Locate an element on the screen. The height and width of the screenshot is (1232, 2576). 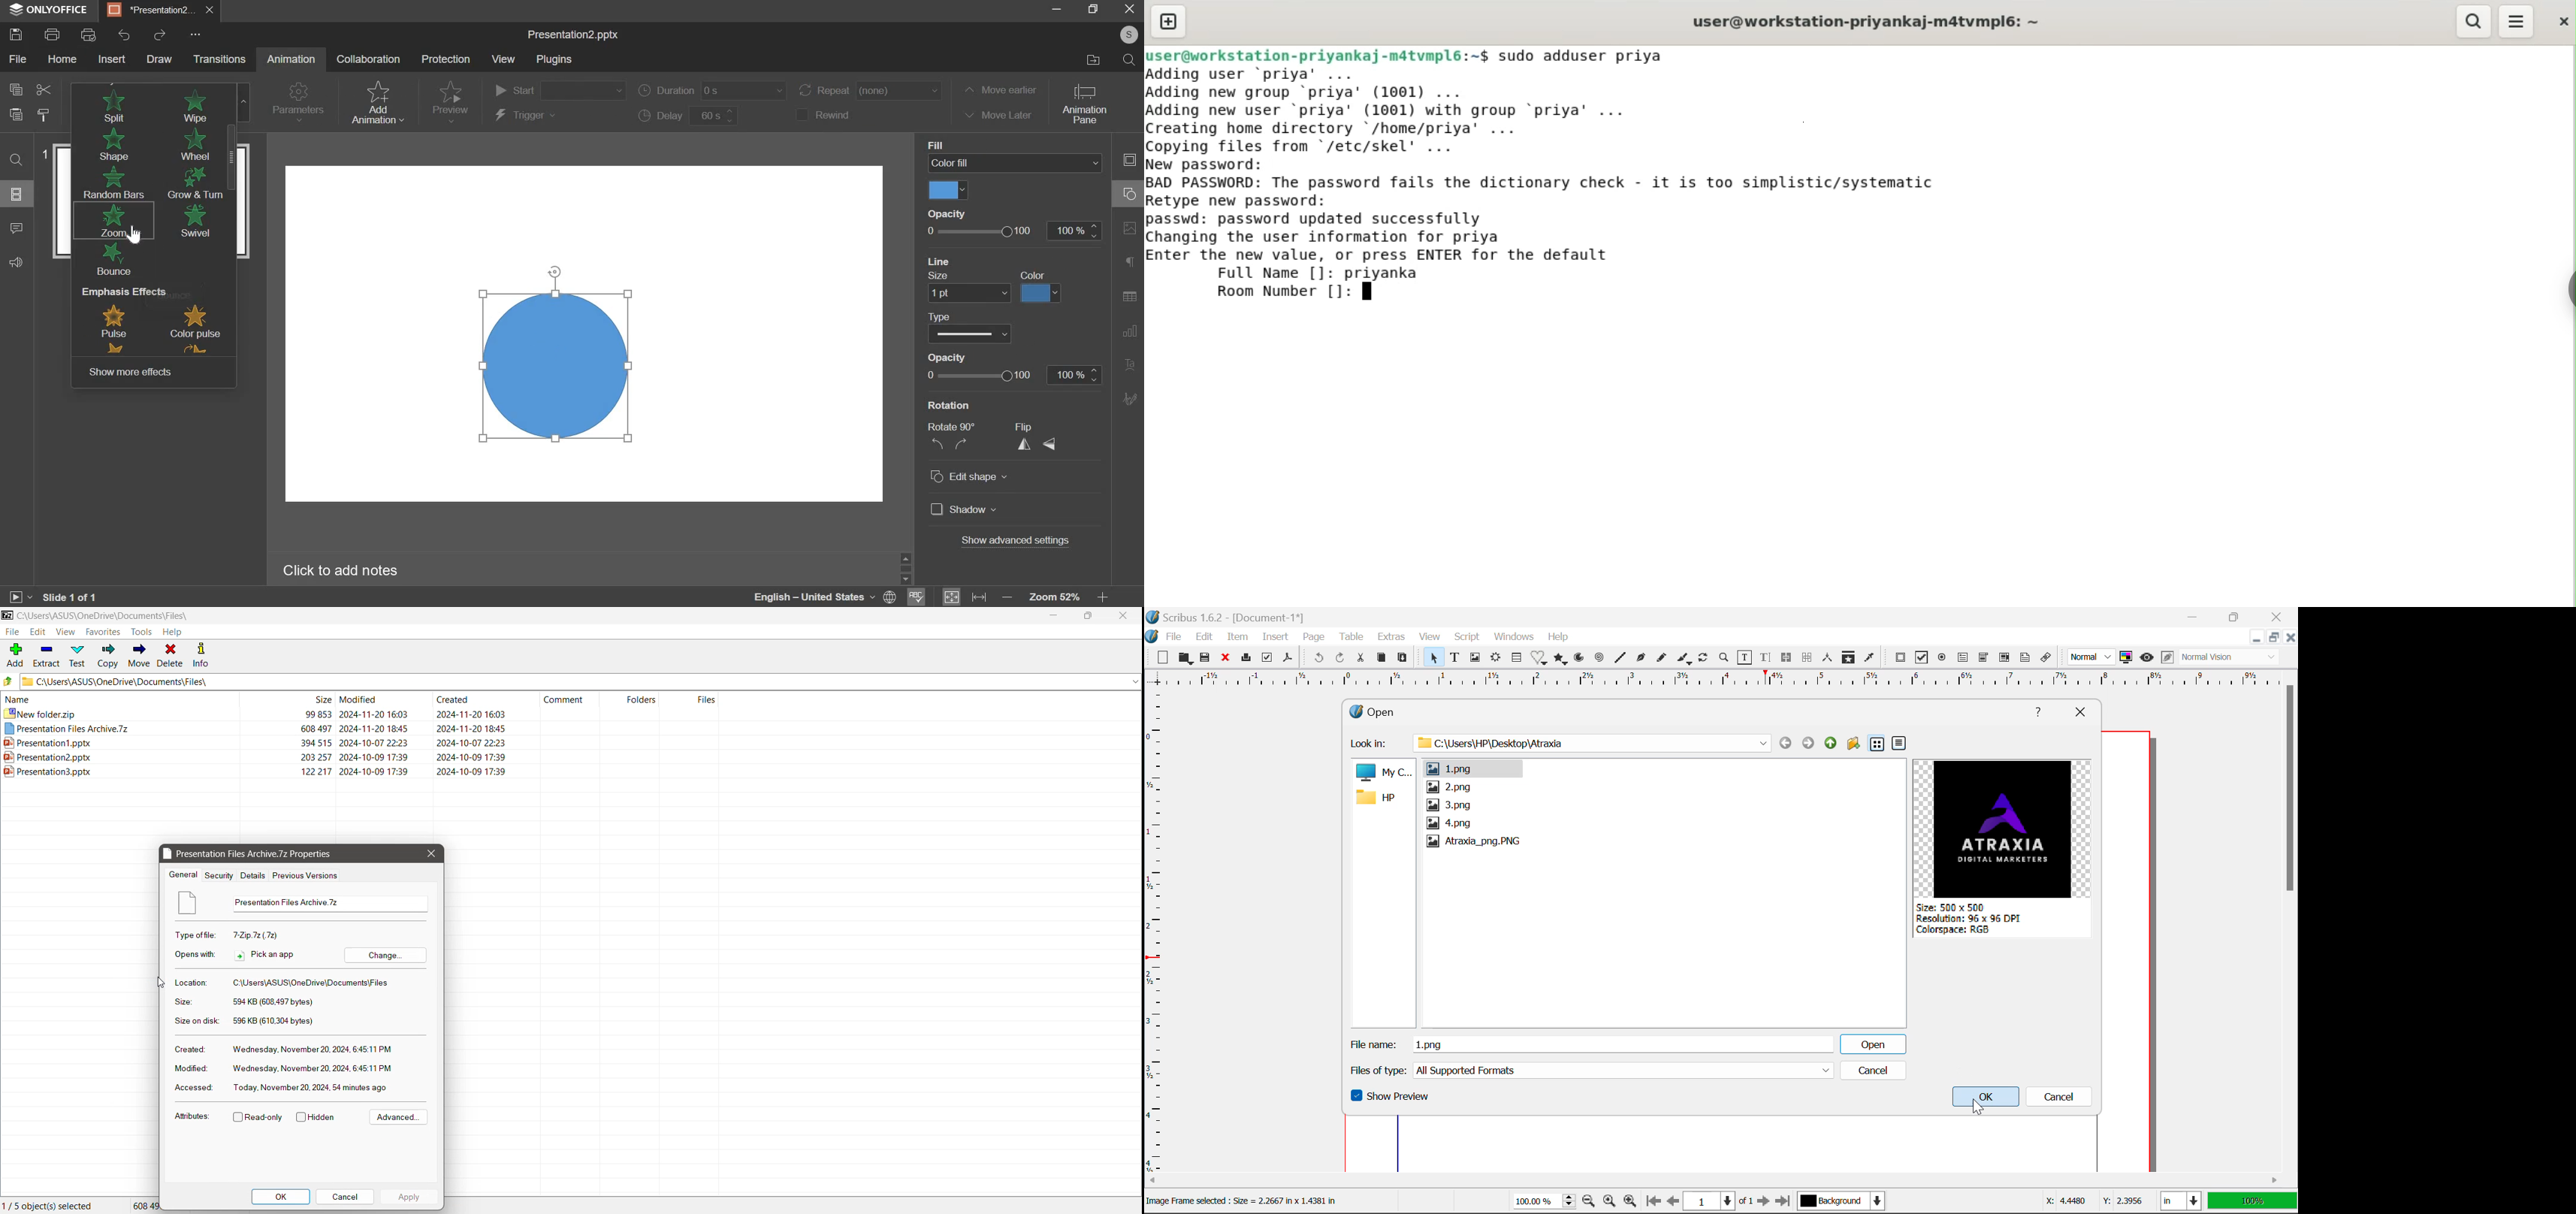
100% is located at coordinates (1541, 1203).